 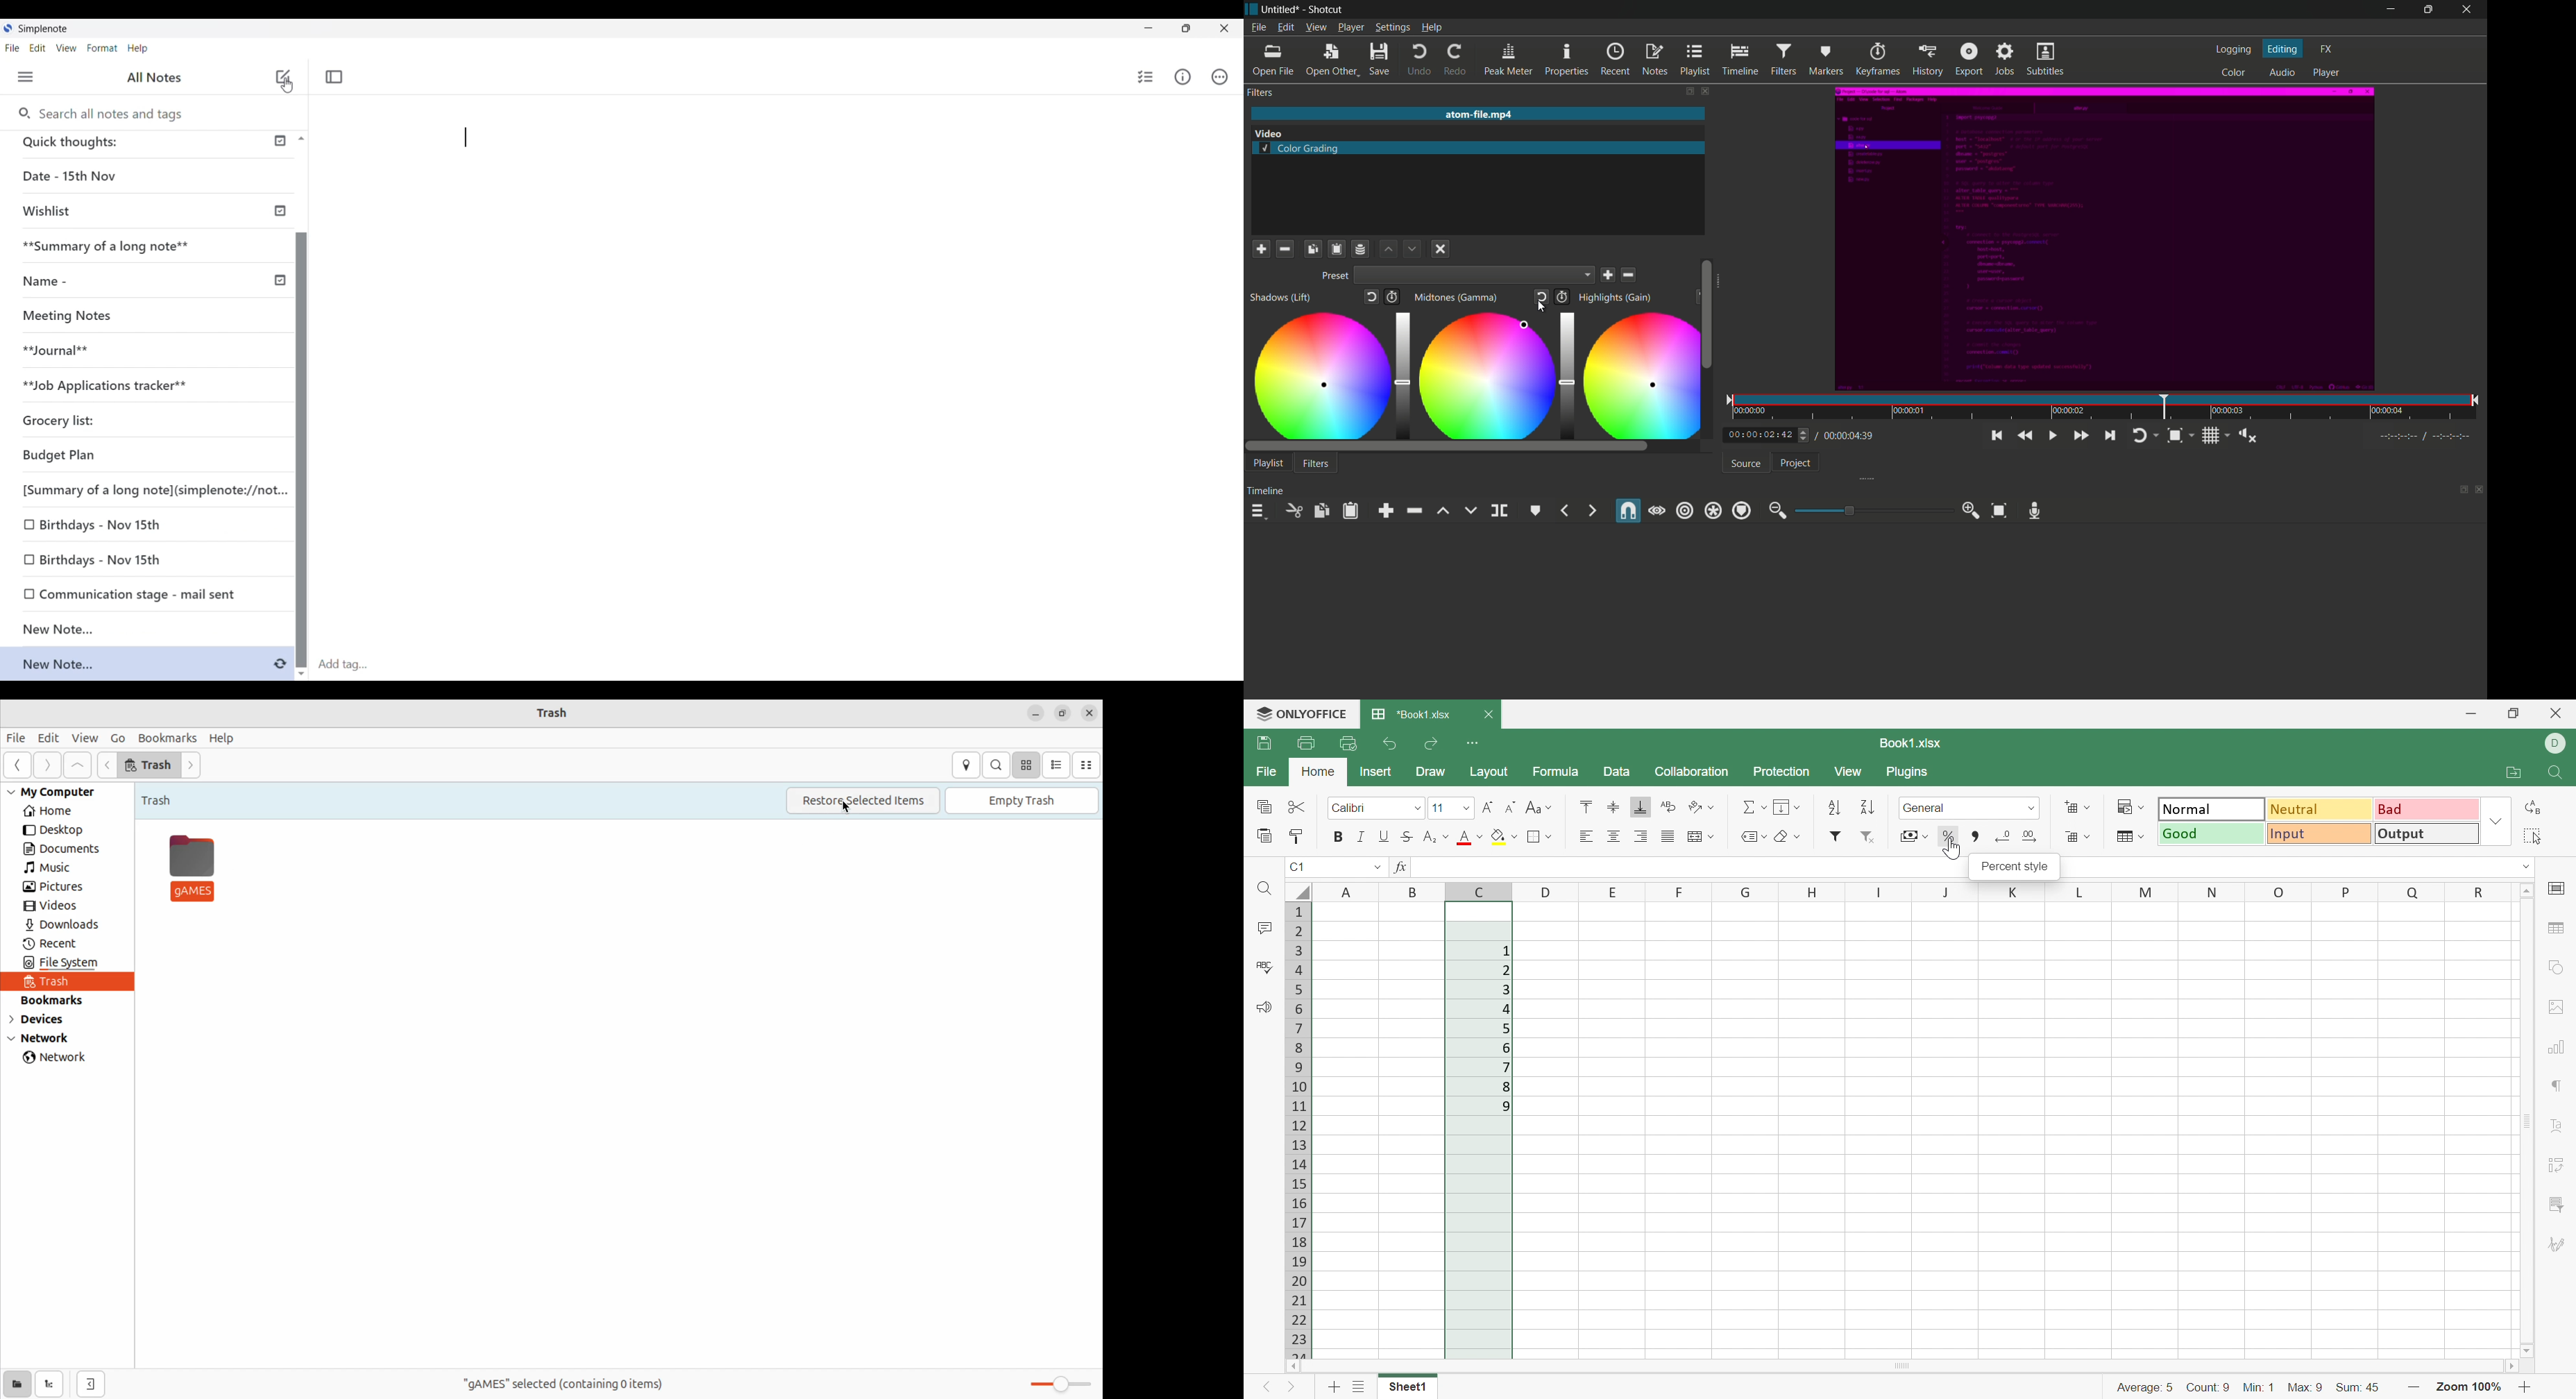 I want to click on Name, so click(x=105, y=283).